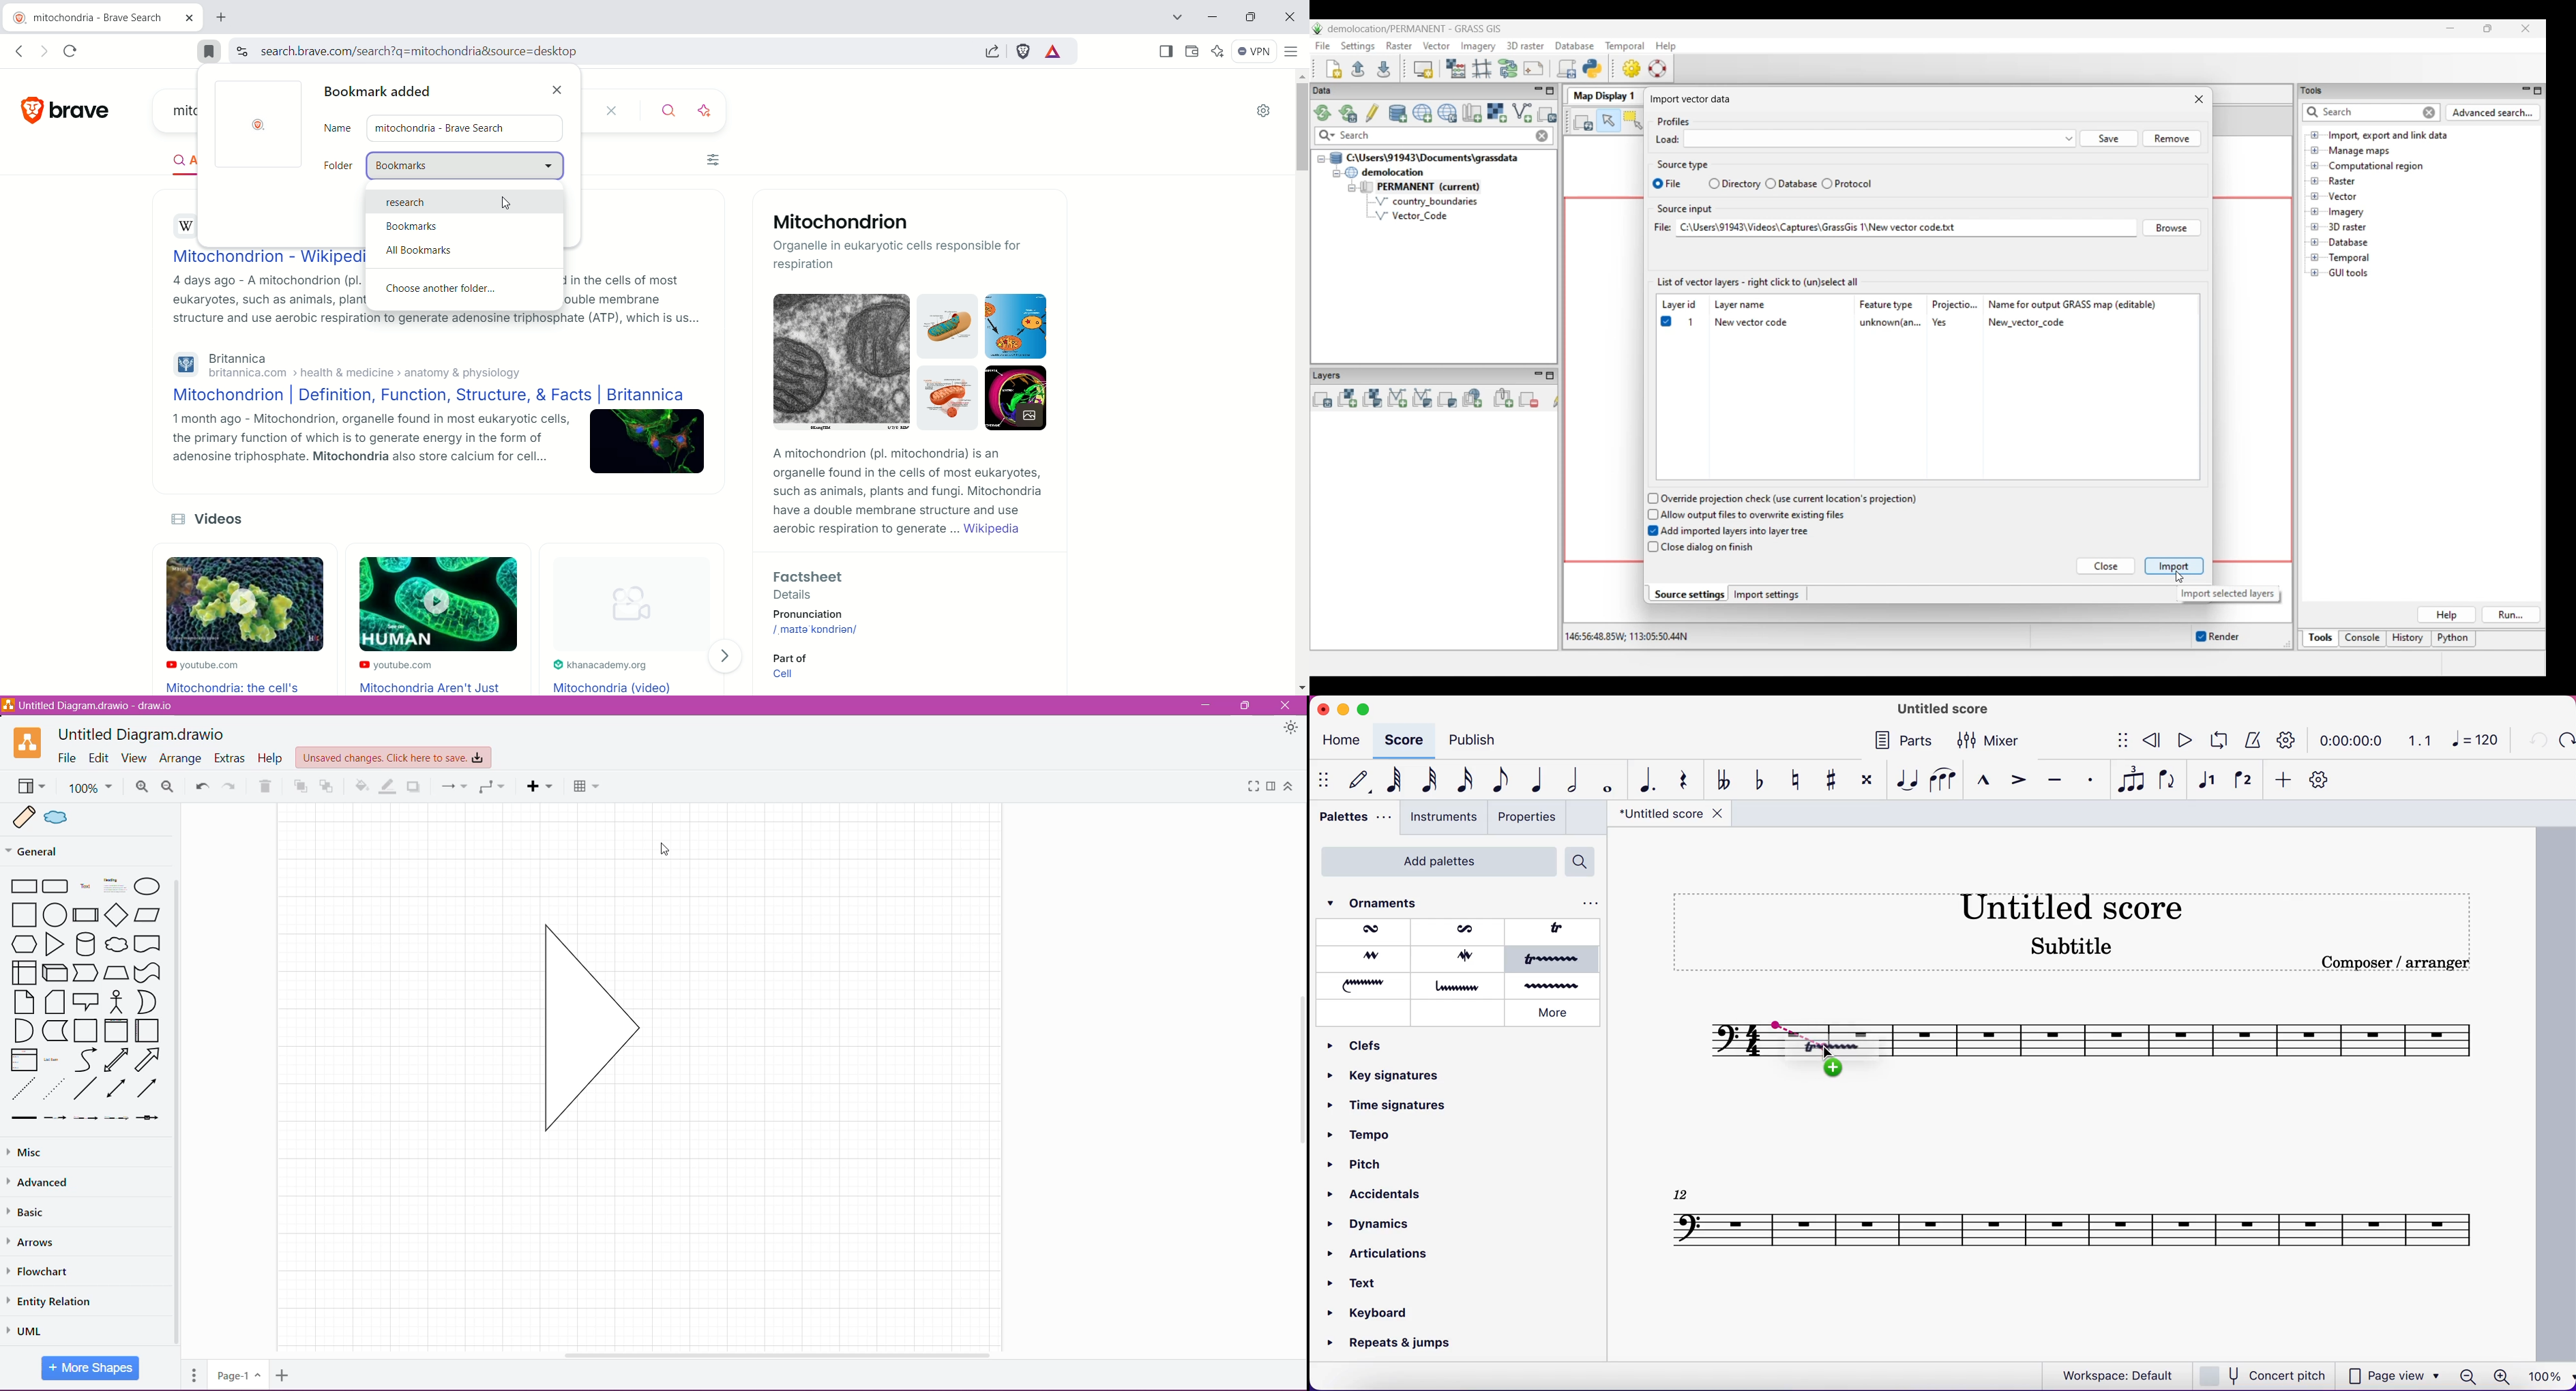 This screenshot has height=1400, width=2576. I want to click on time, so click(2354, 740).